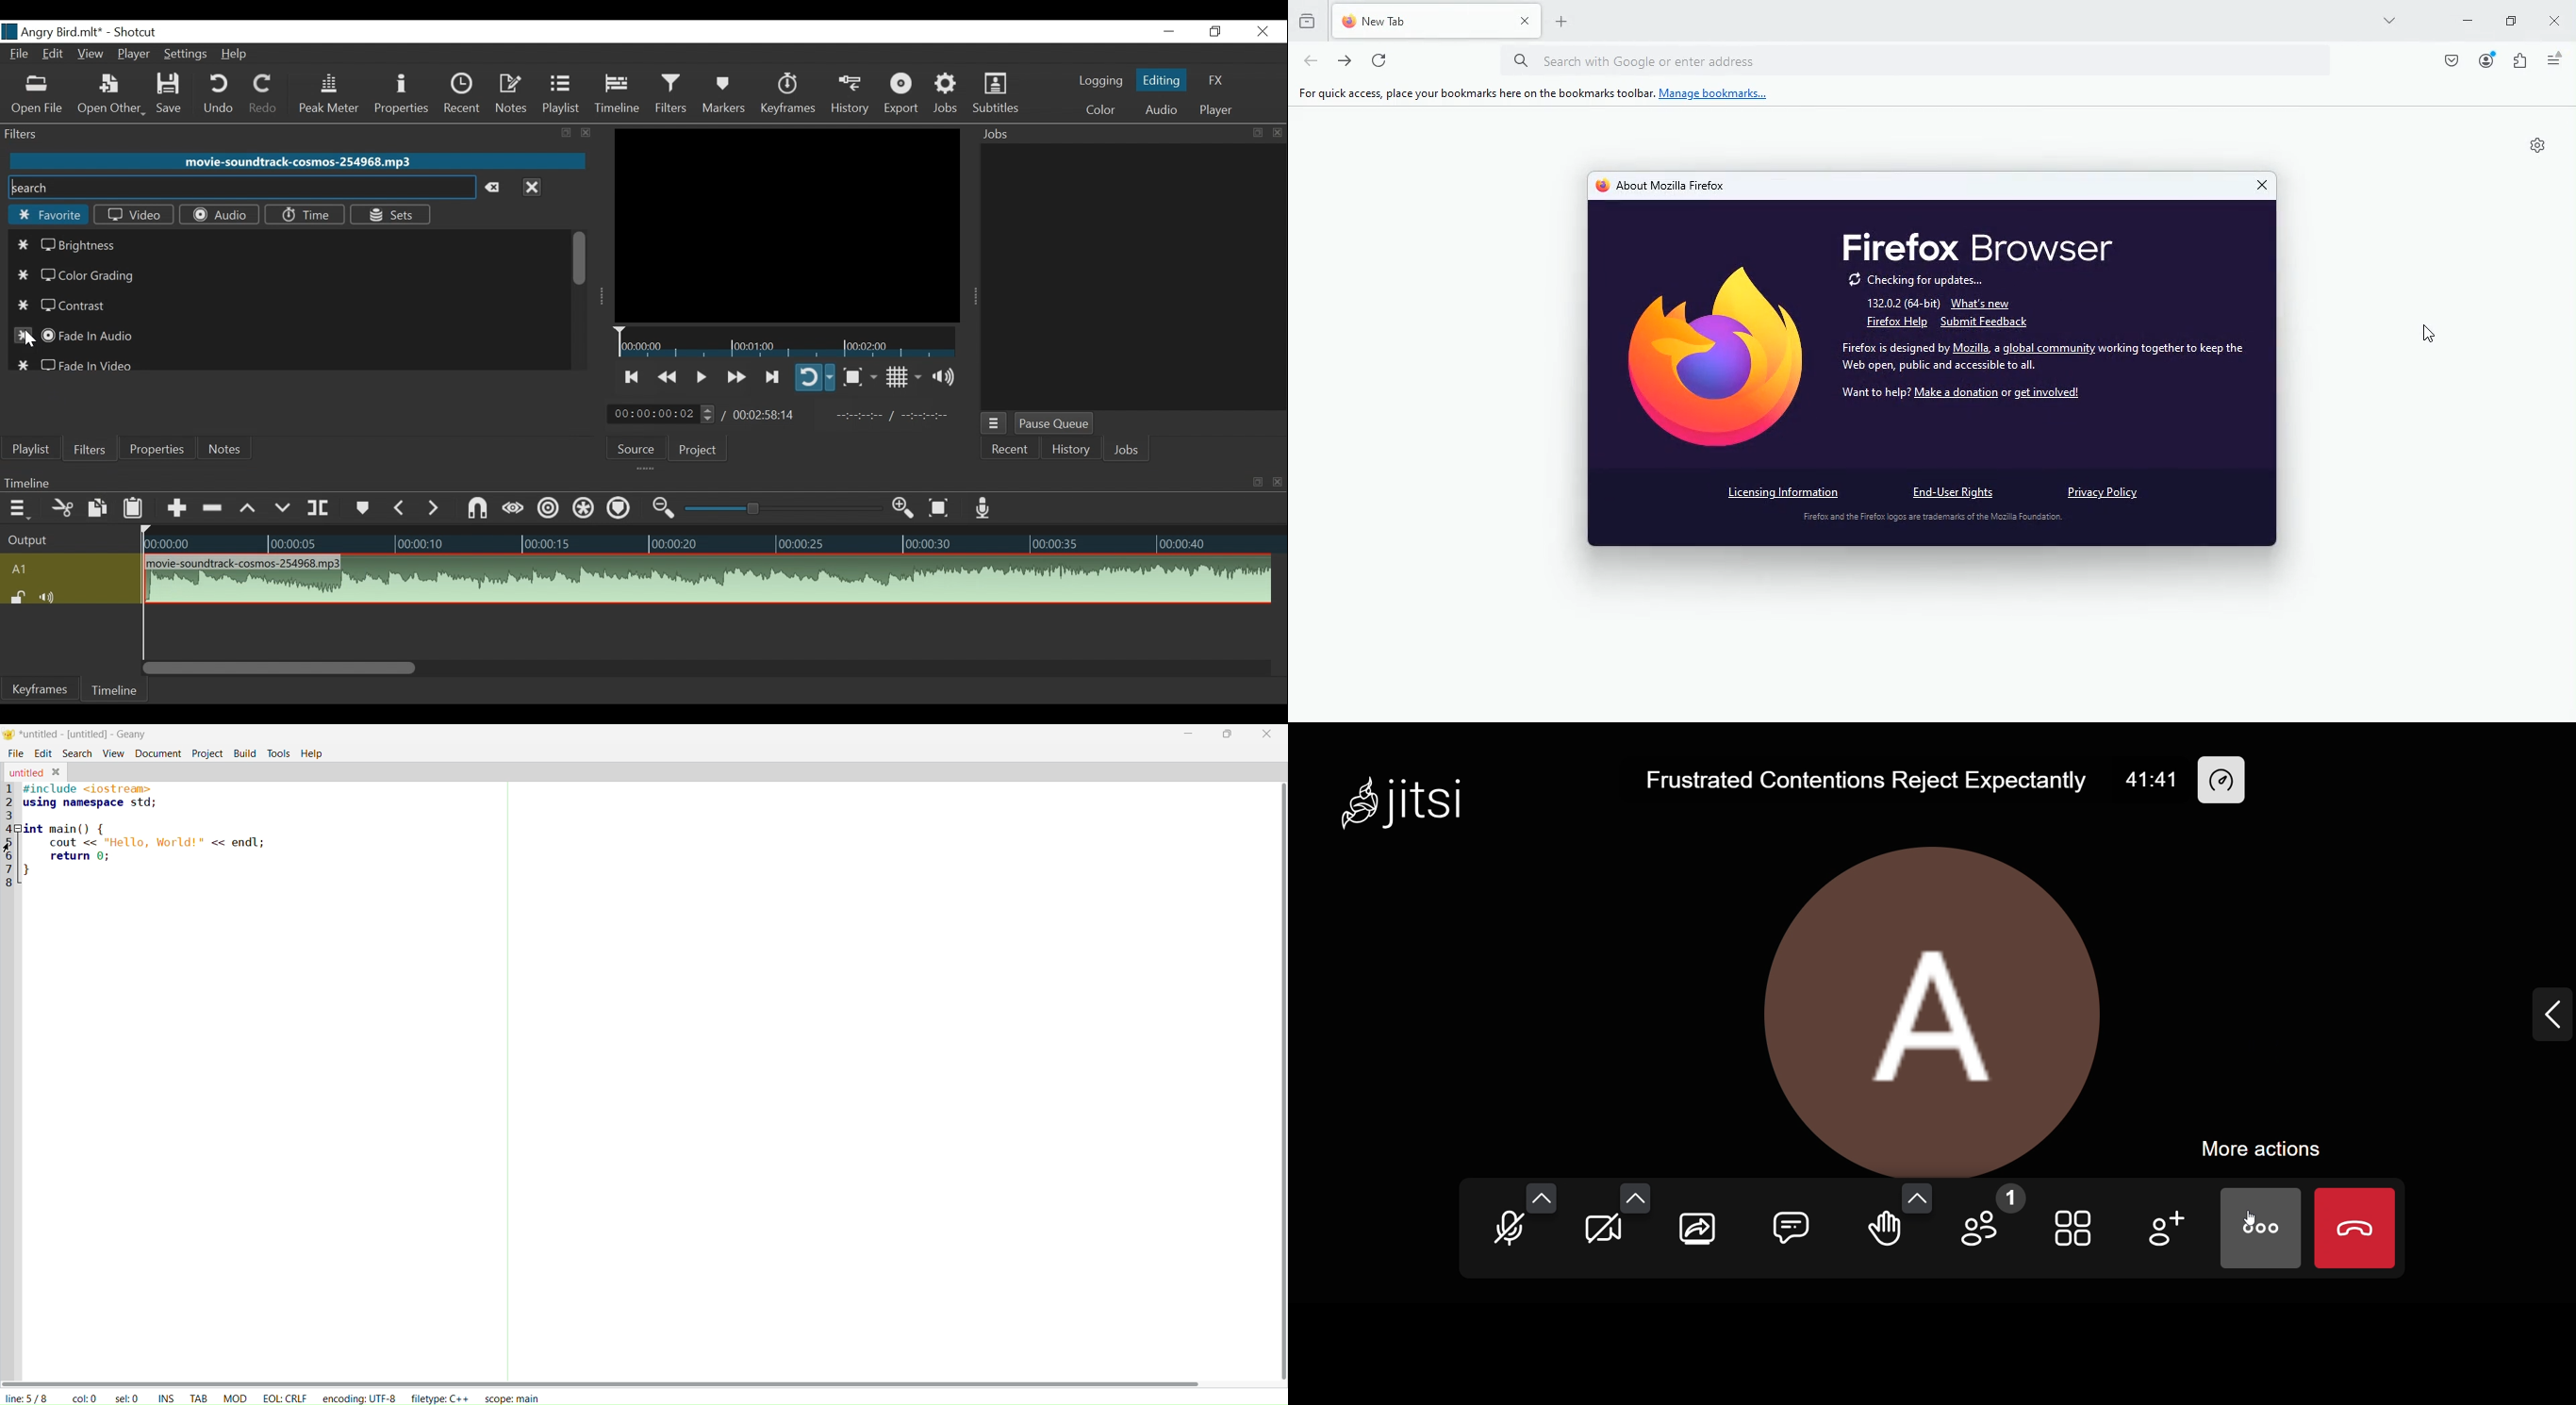 The height and width of the screenshot is (1428, 2576). Describe the element at coordinates (361, 507) in the screenshot. I see `Markers` at that location.